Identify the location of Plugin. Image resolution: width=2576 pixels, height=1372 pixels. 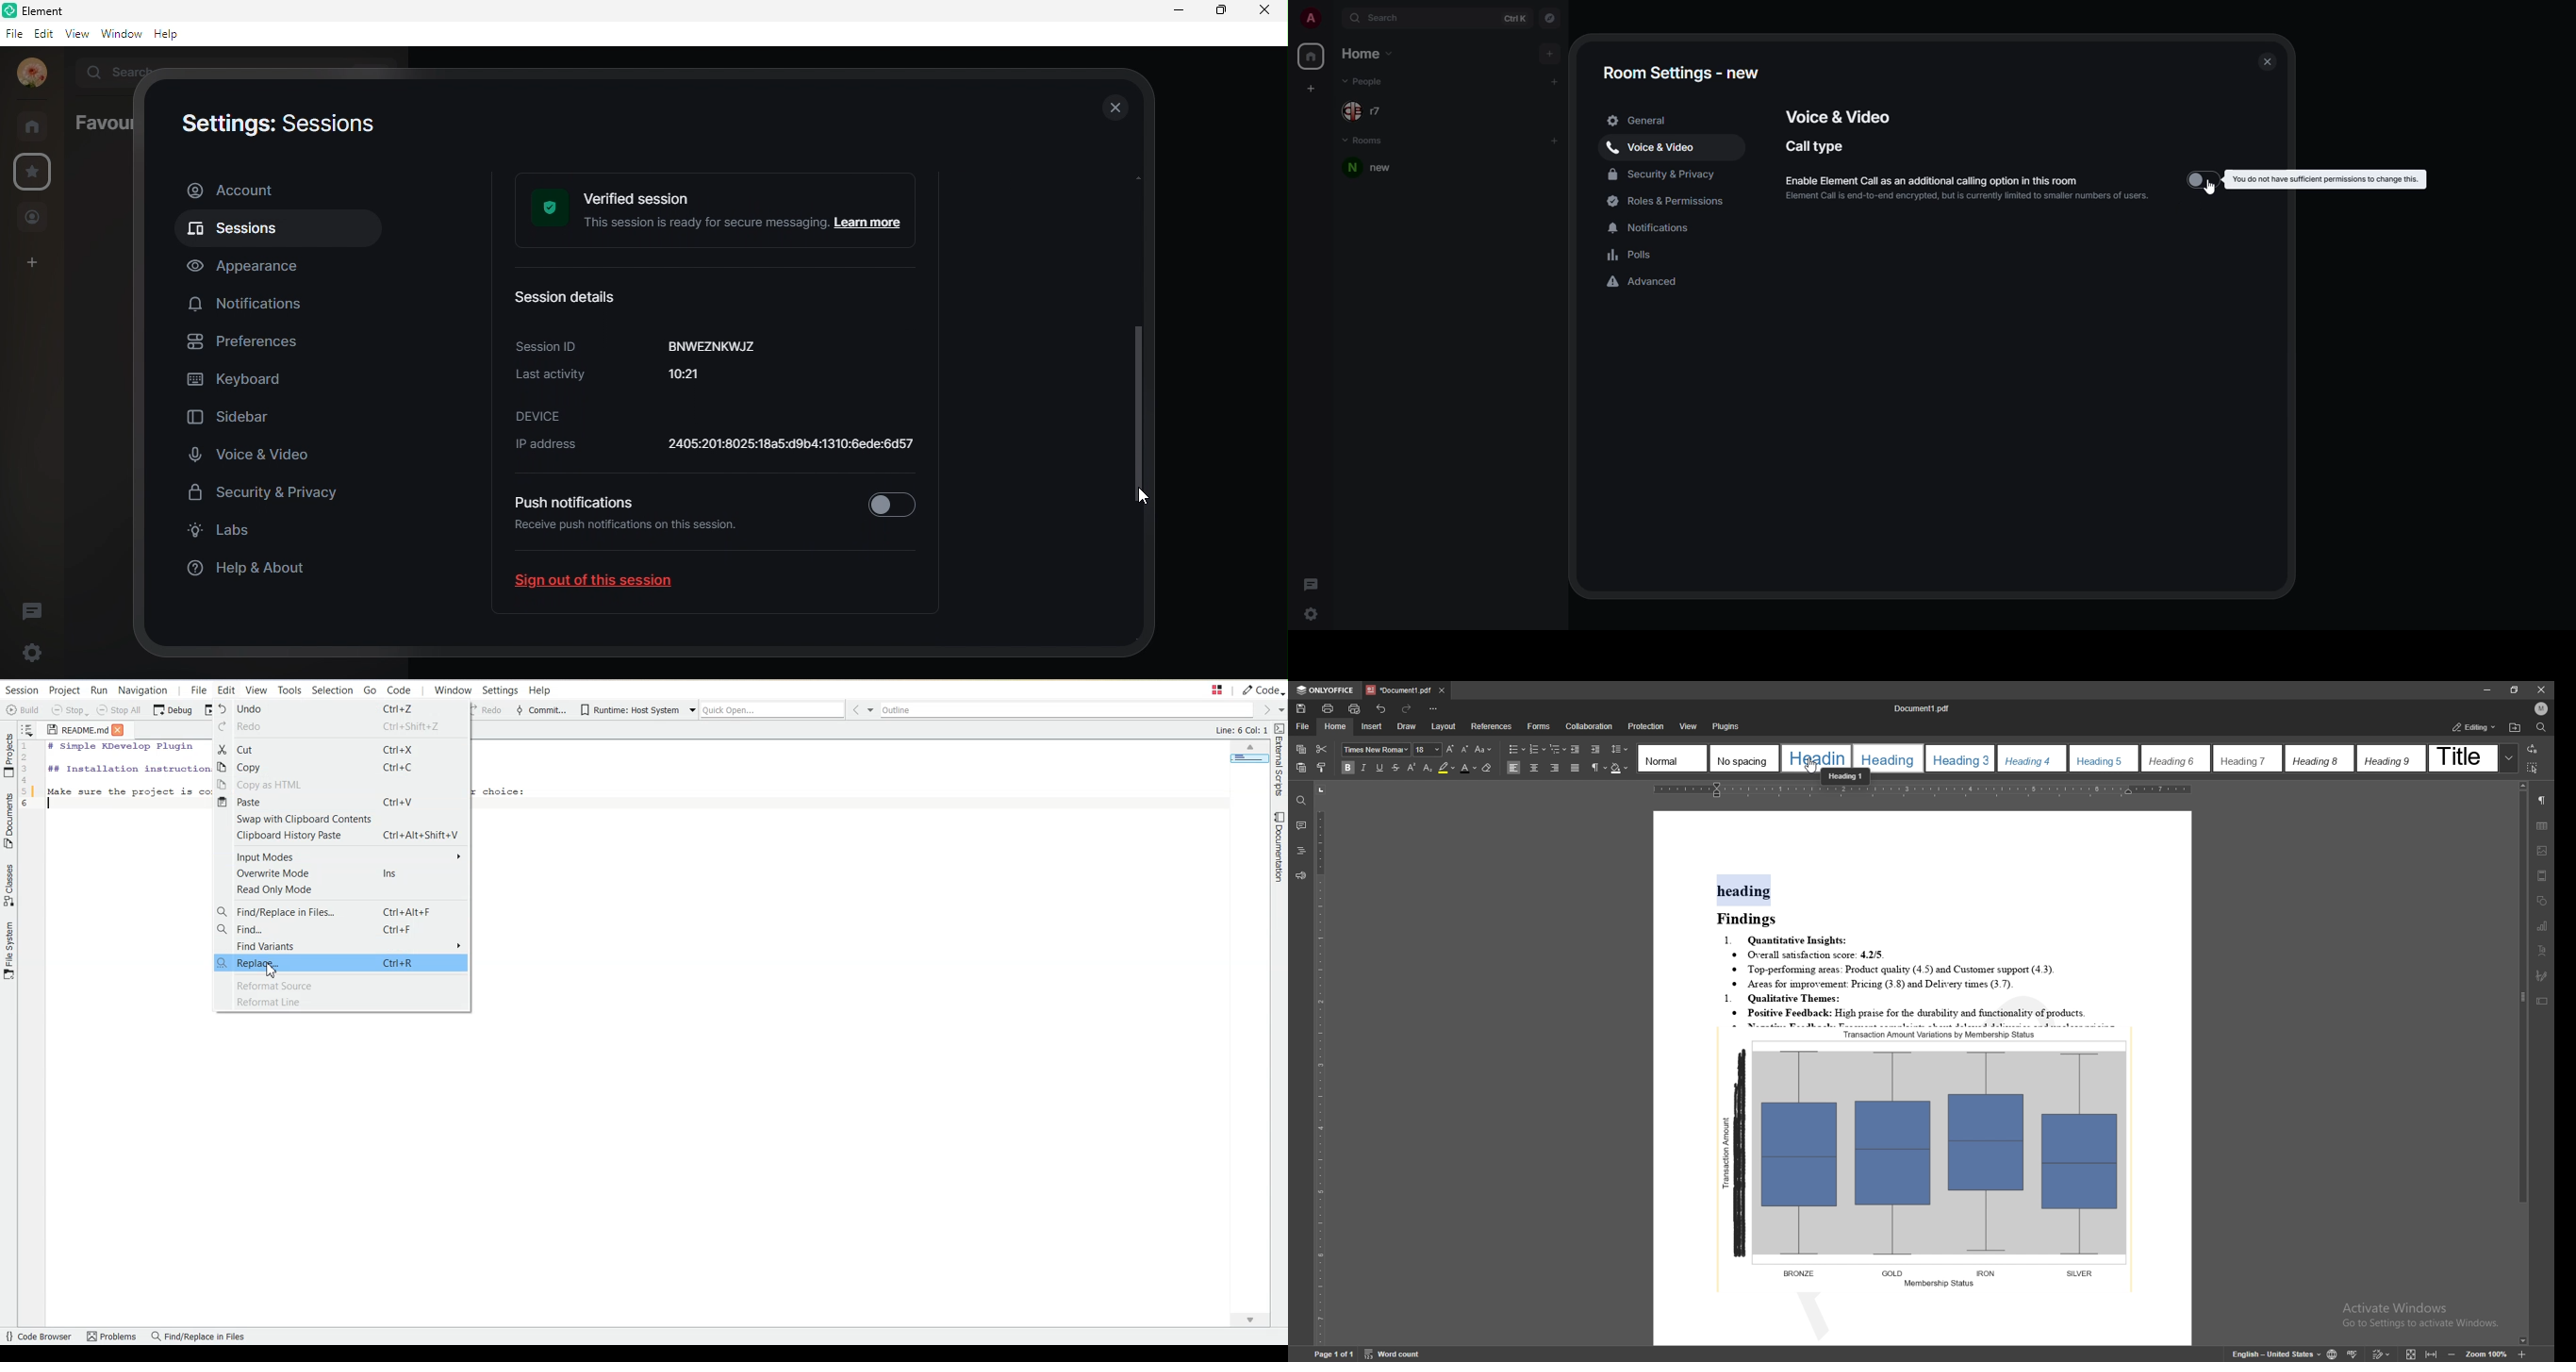
(1726, 726).